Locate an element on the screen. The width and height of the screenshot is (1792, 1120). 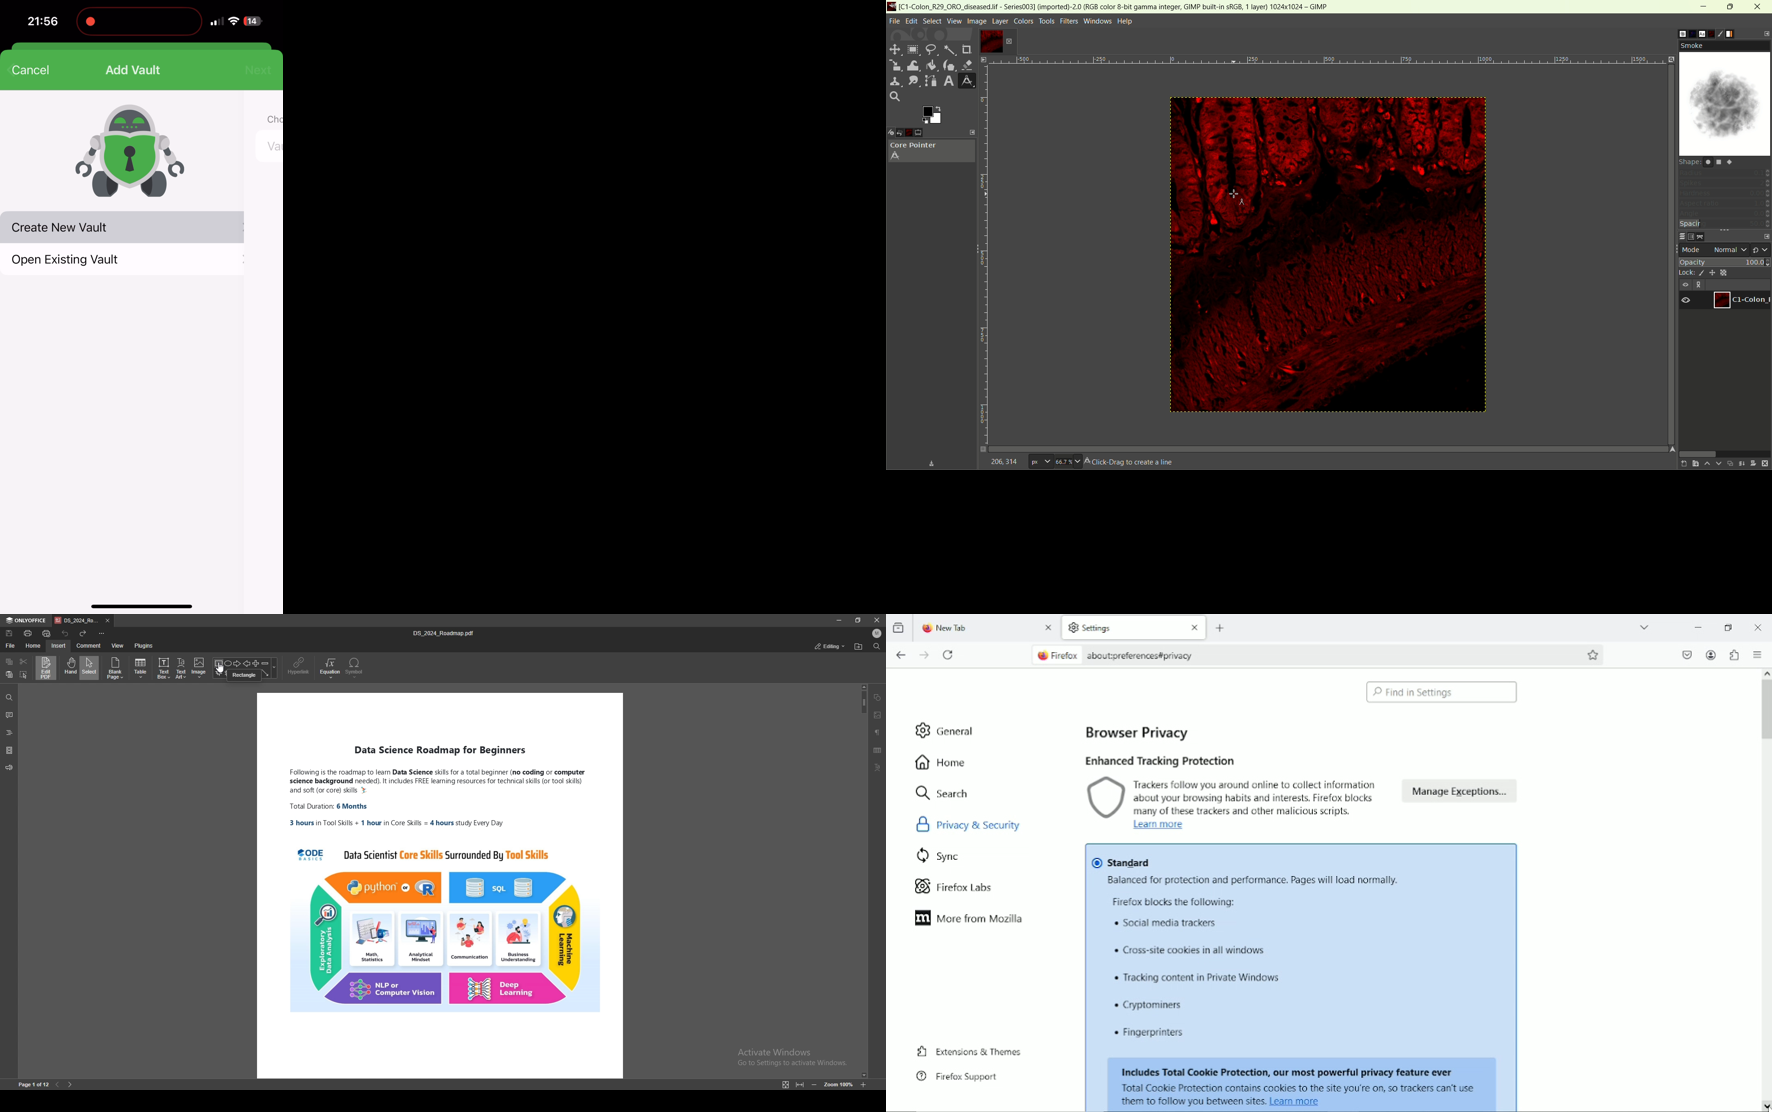
save is located at coordinates (932, 464).